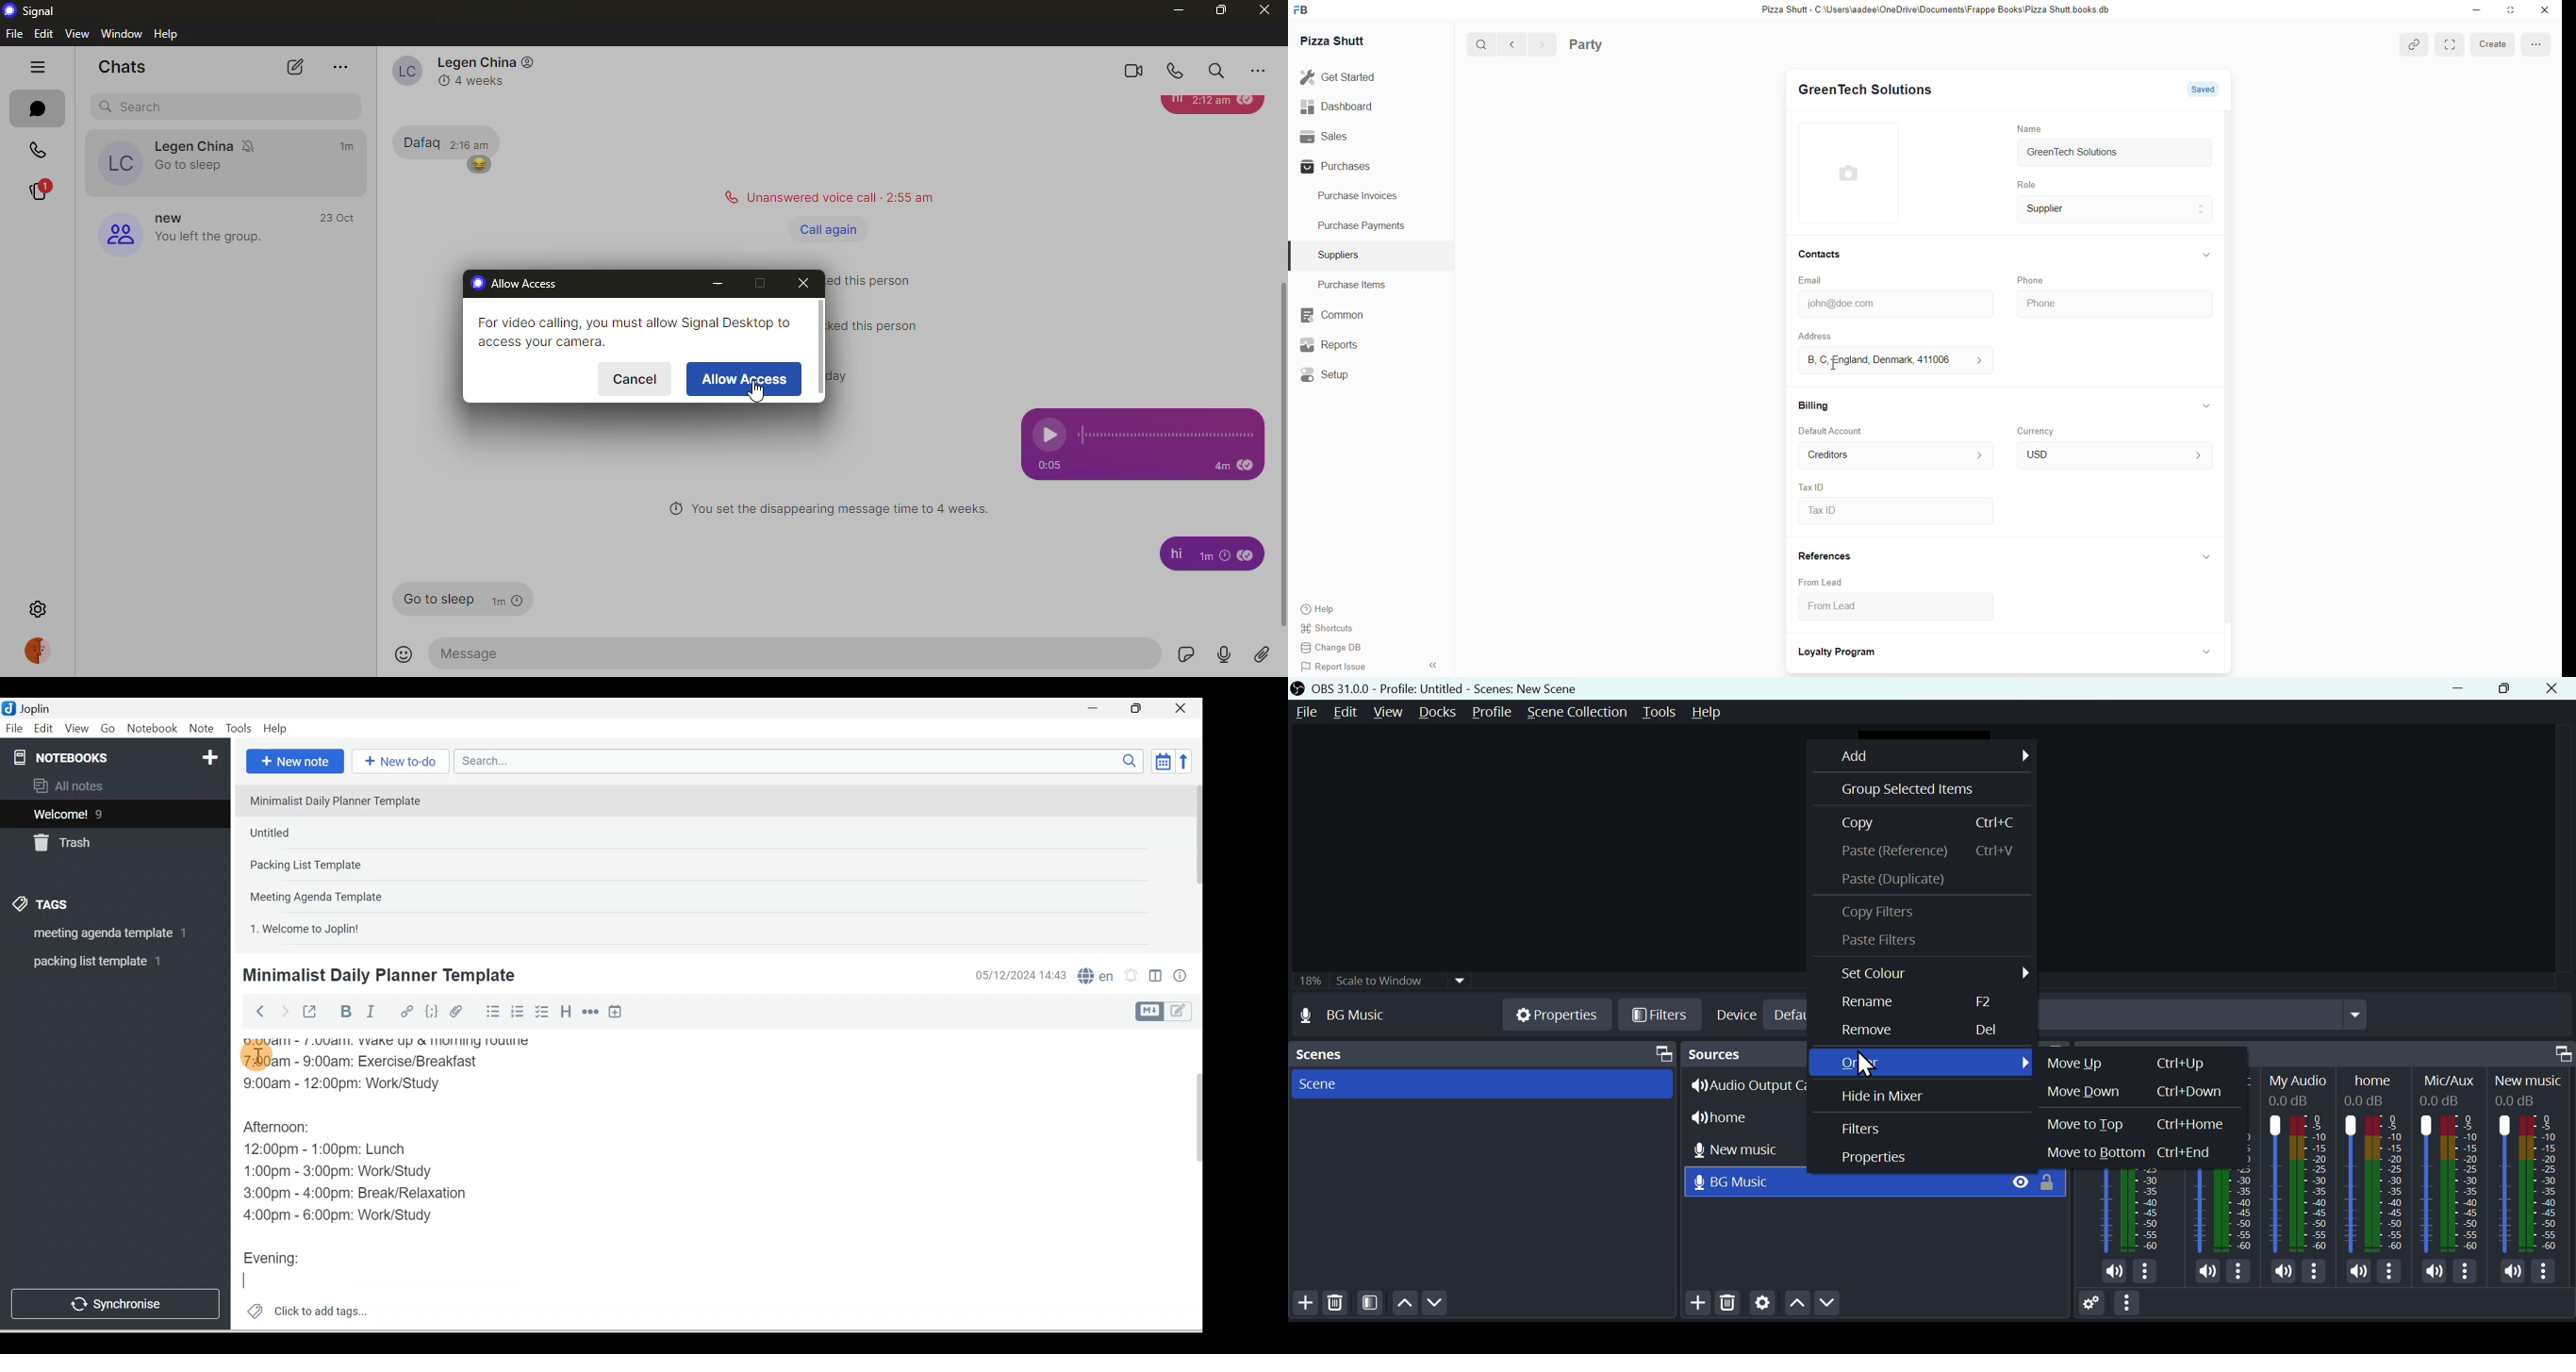  I want to click on mute notifications, so click(254, 146).